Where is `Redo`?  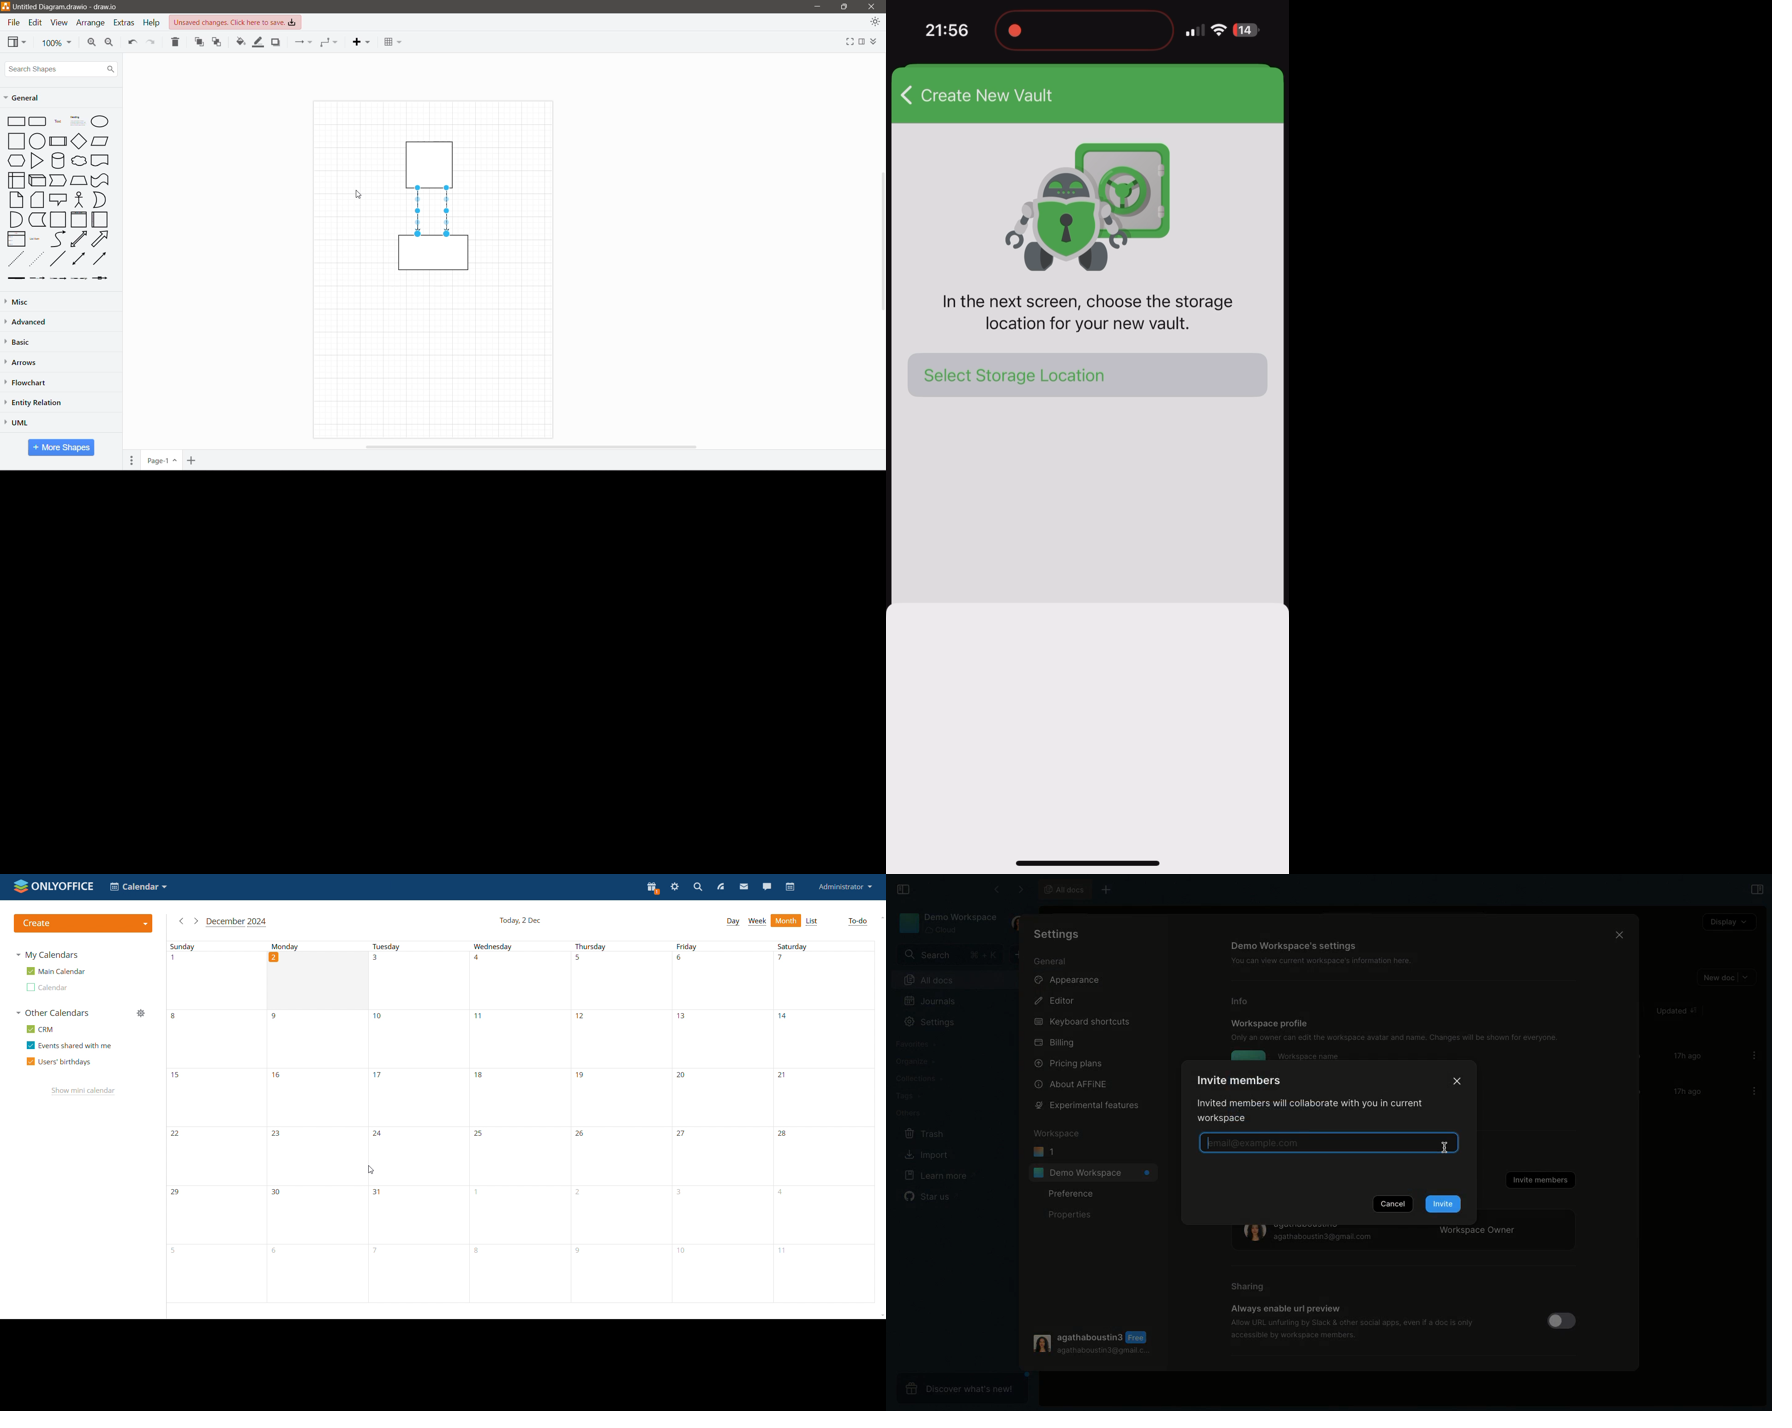 Redo is located at coordinates (152, 43).